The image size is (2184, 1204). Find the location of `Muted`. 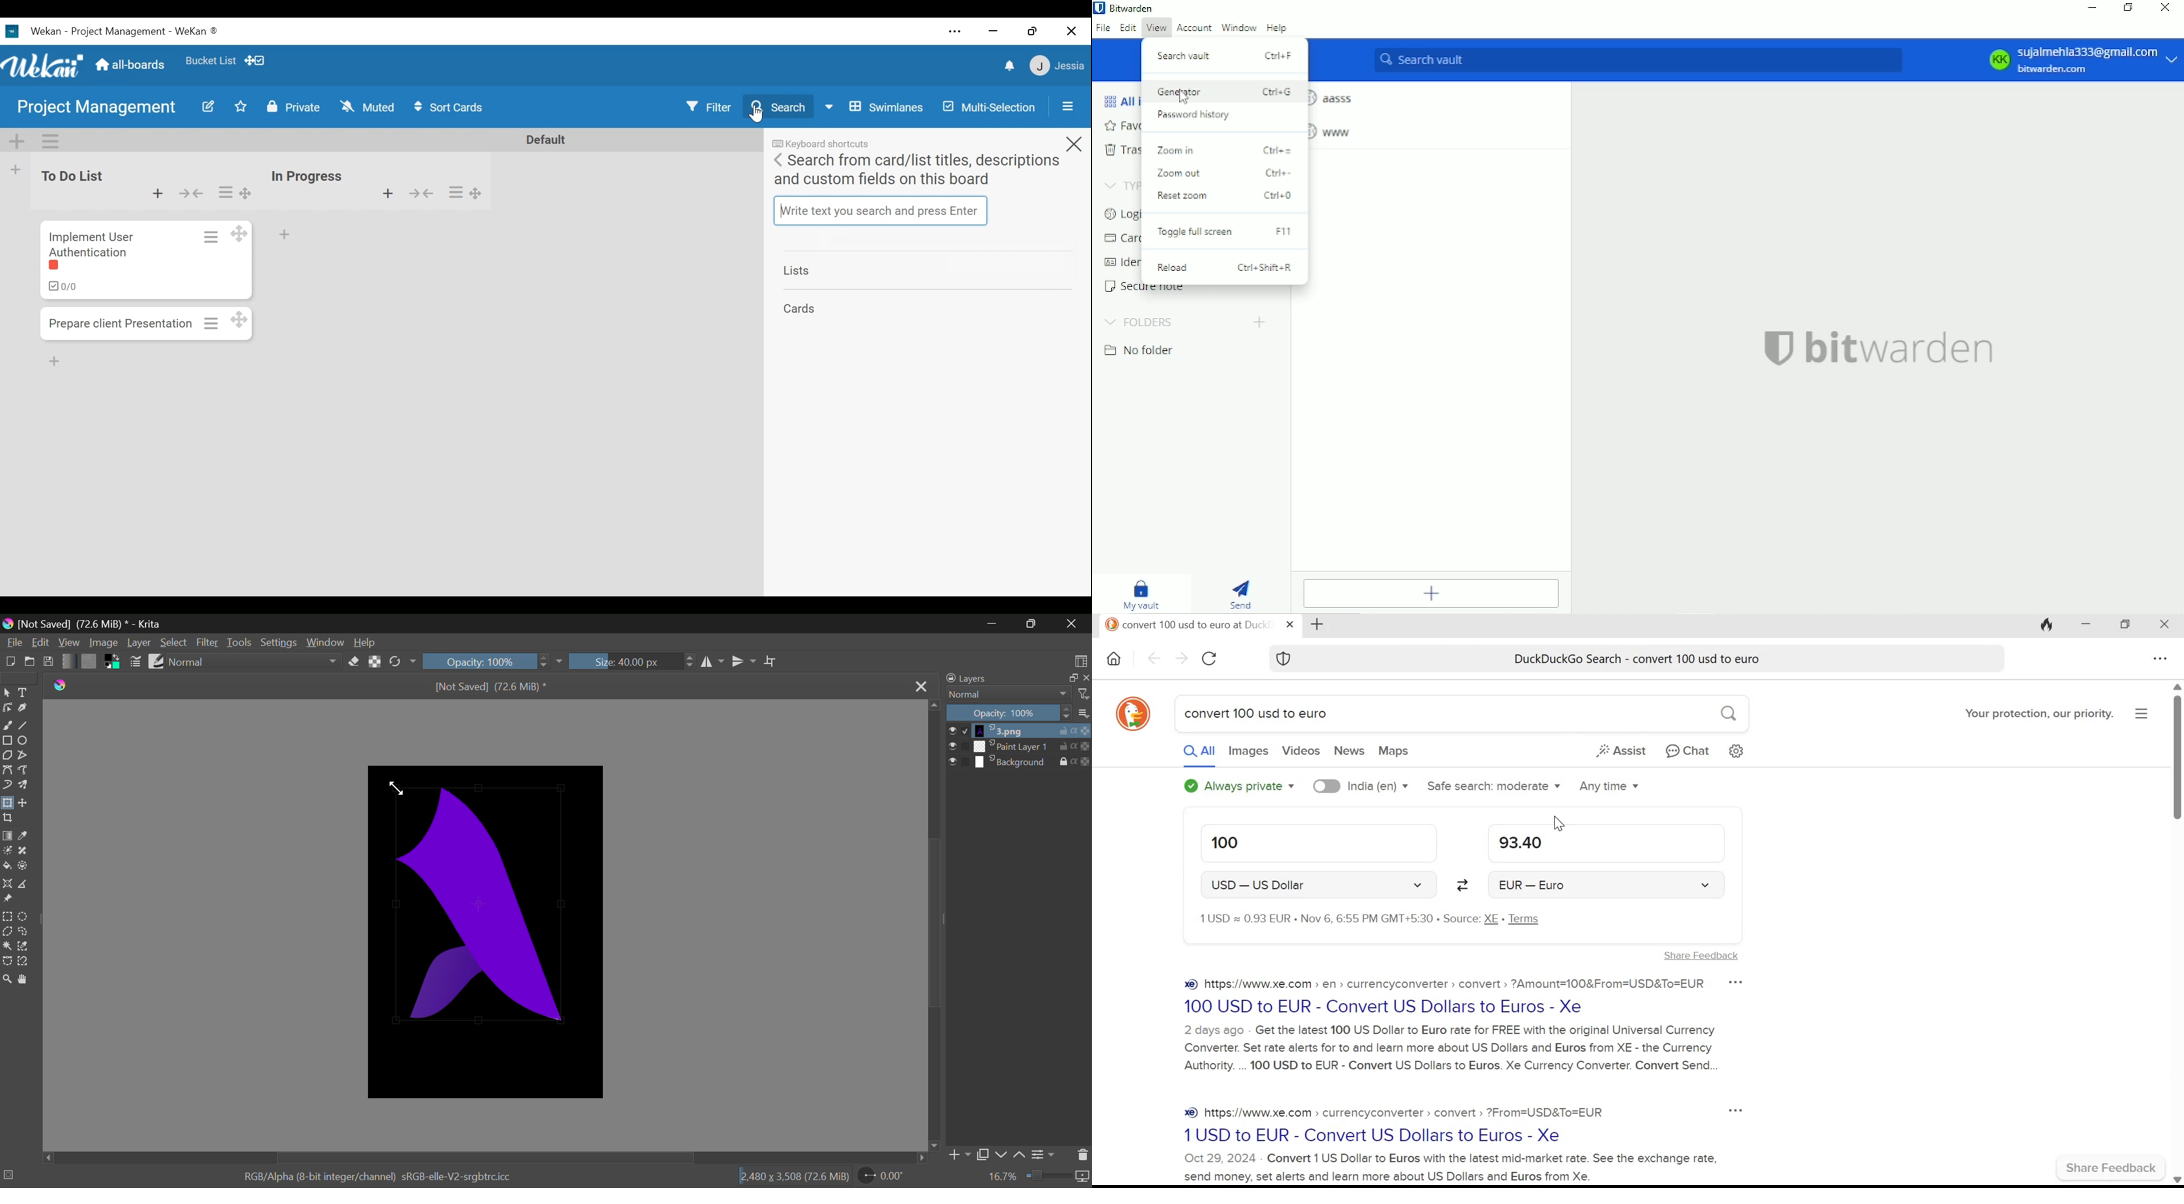

Muted is located at coordinates (368, 107).